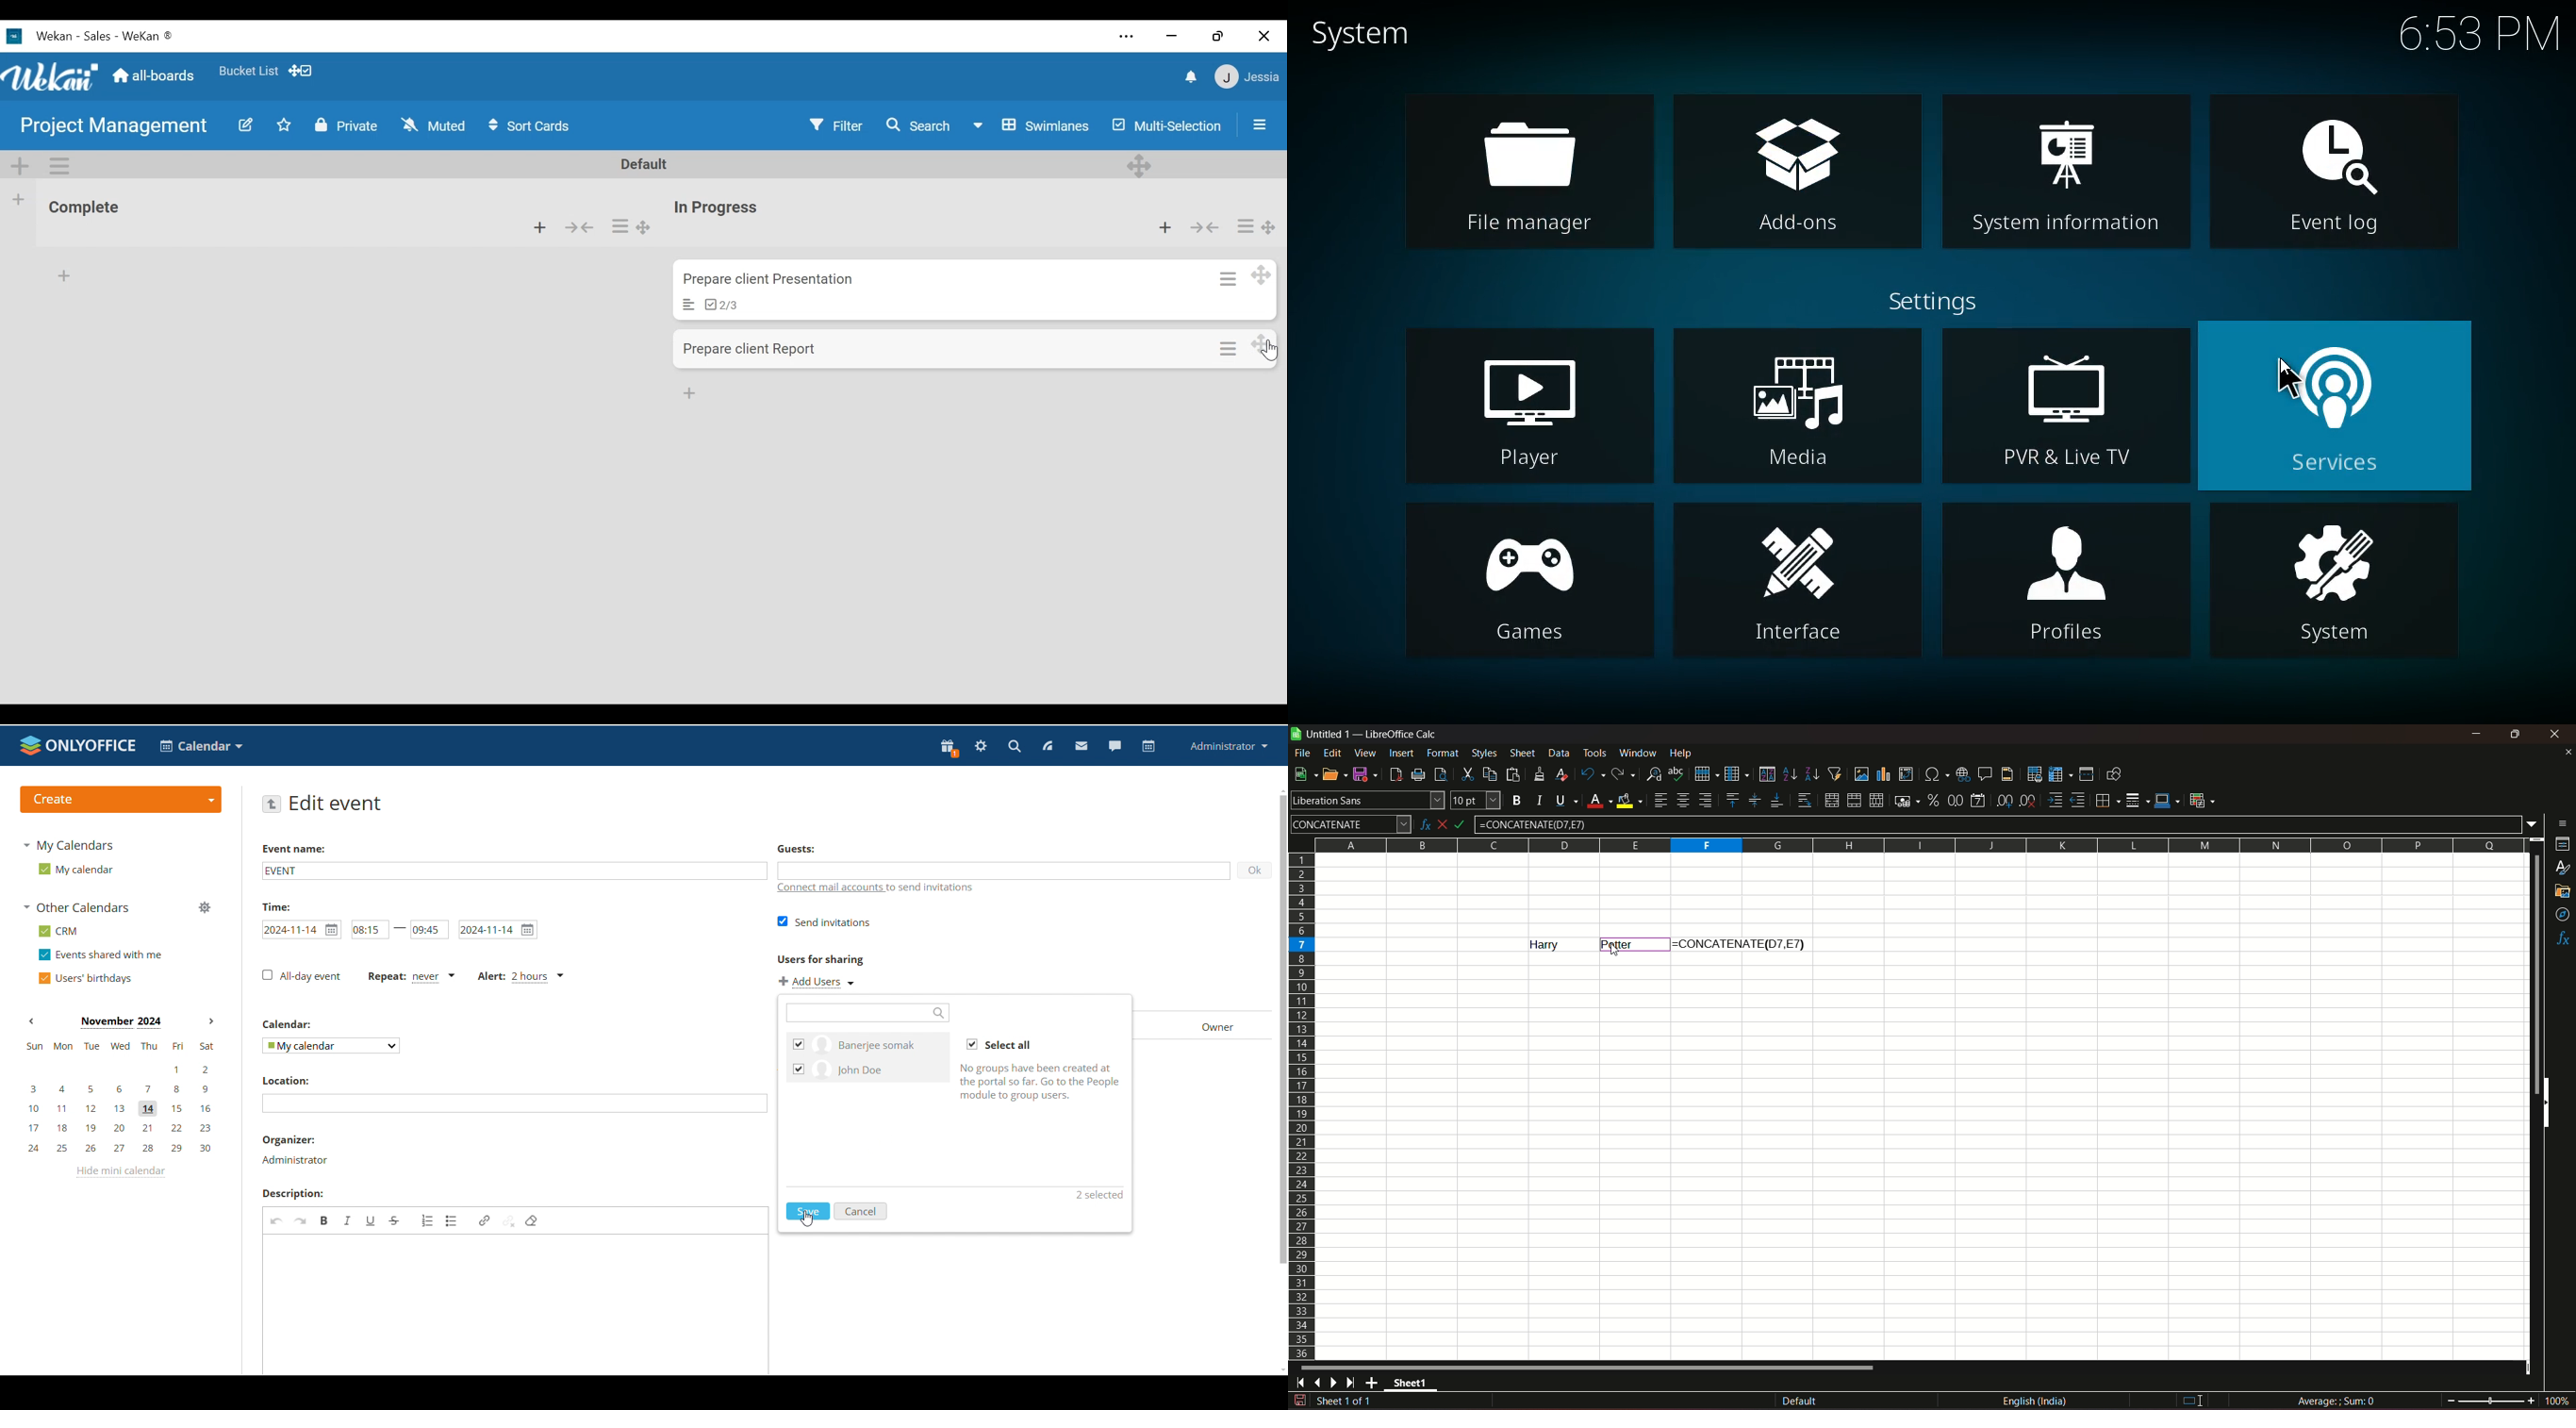  I want to click on format as date, so click(1978, 802).